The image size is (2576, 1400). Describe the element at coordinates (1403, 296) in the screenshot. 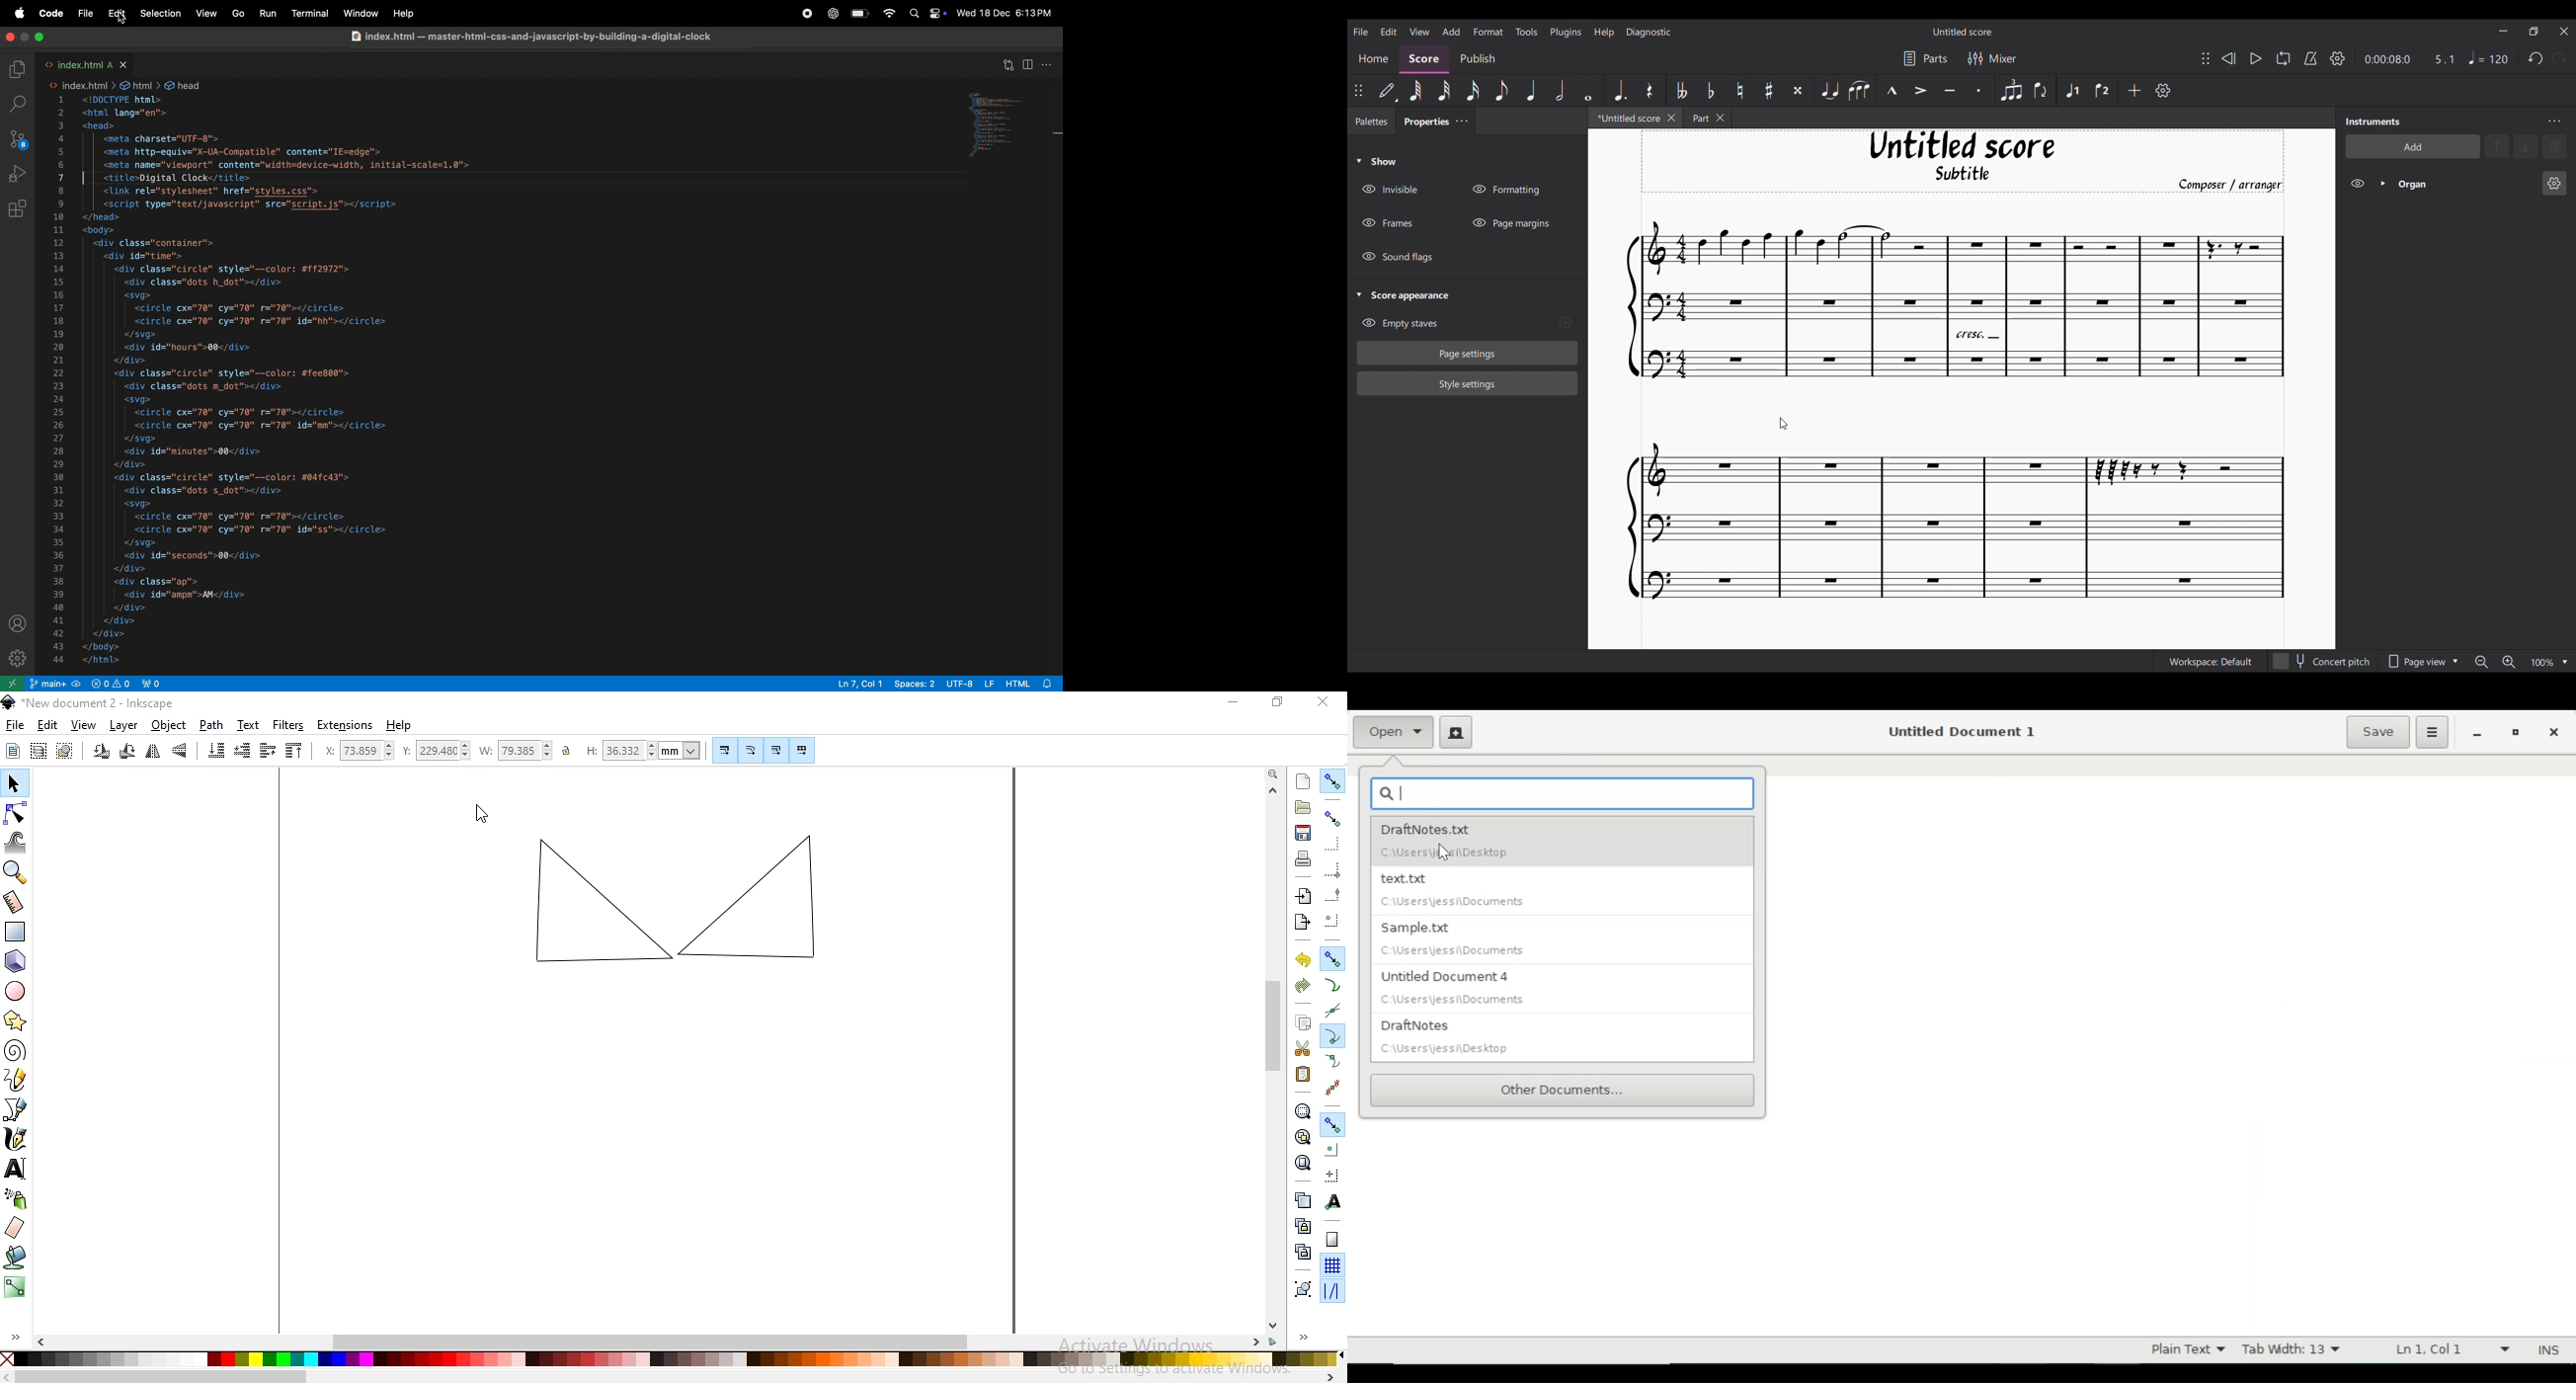

I see `Collapse Score appearance` at that location.